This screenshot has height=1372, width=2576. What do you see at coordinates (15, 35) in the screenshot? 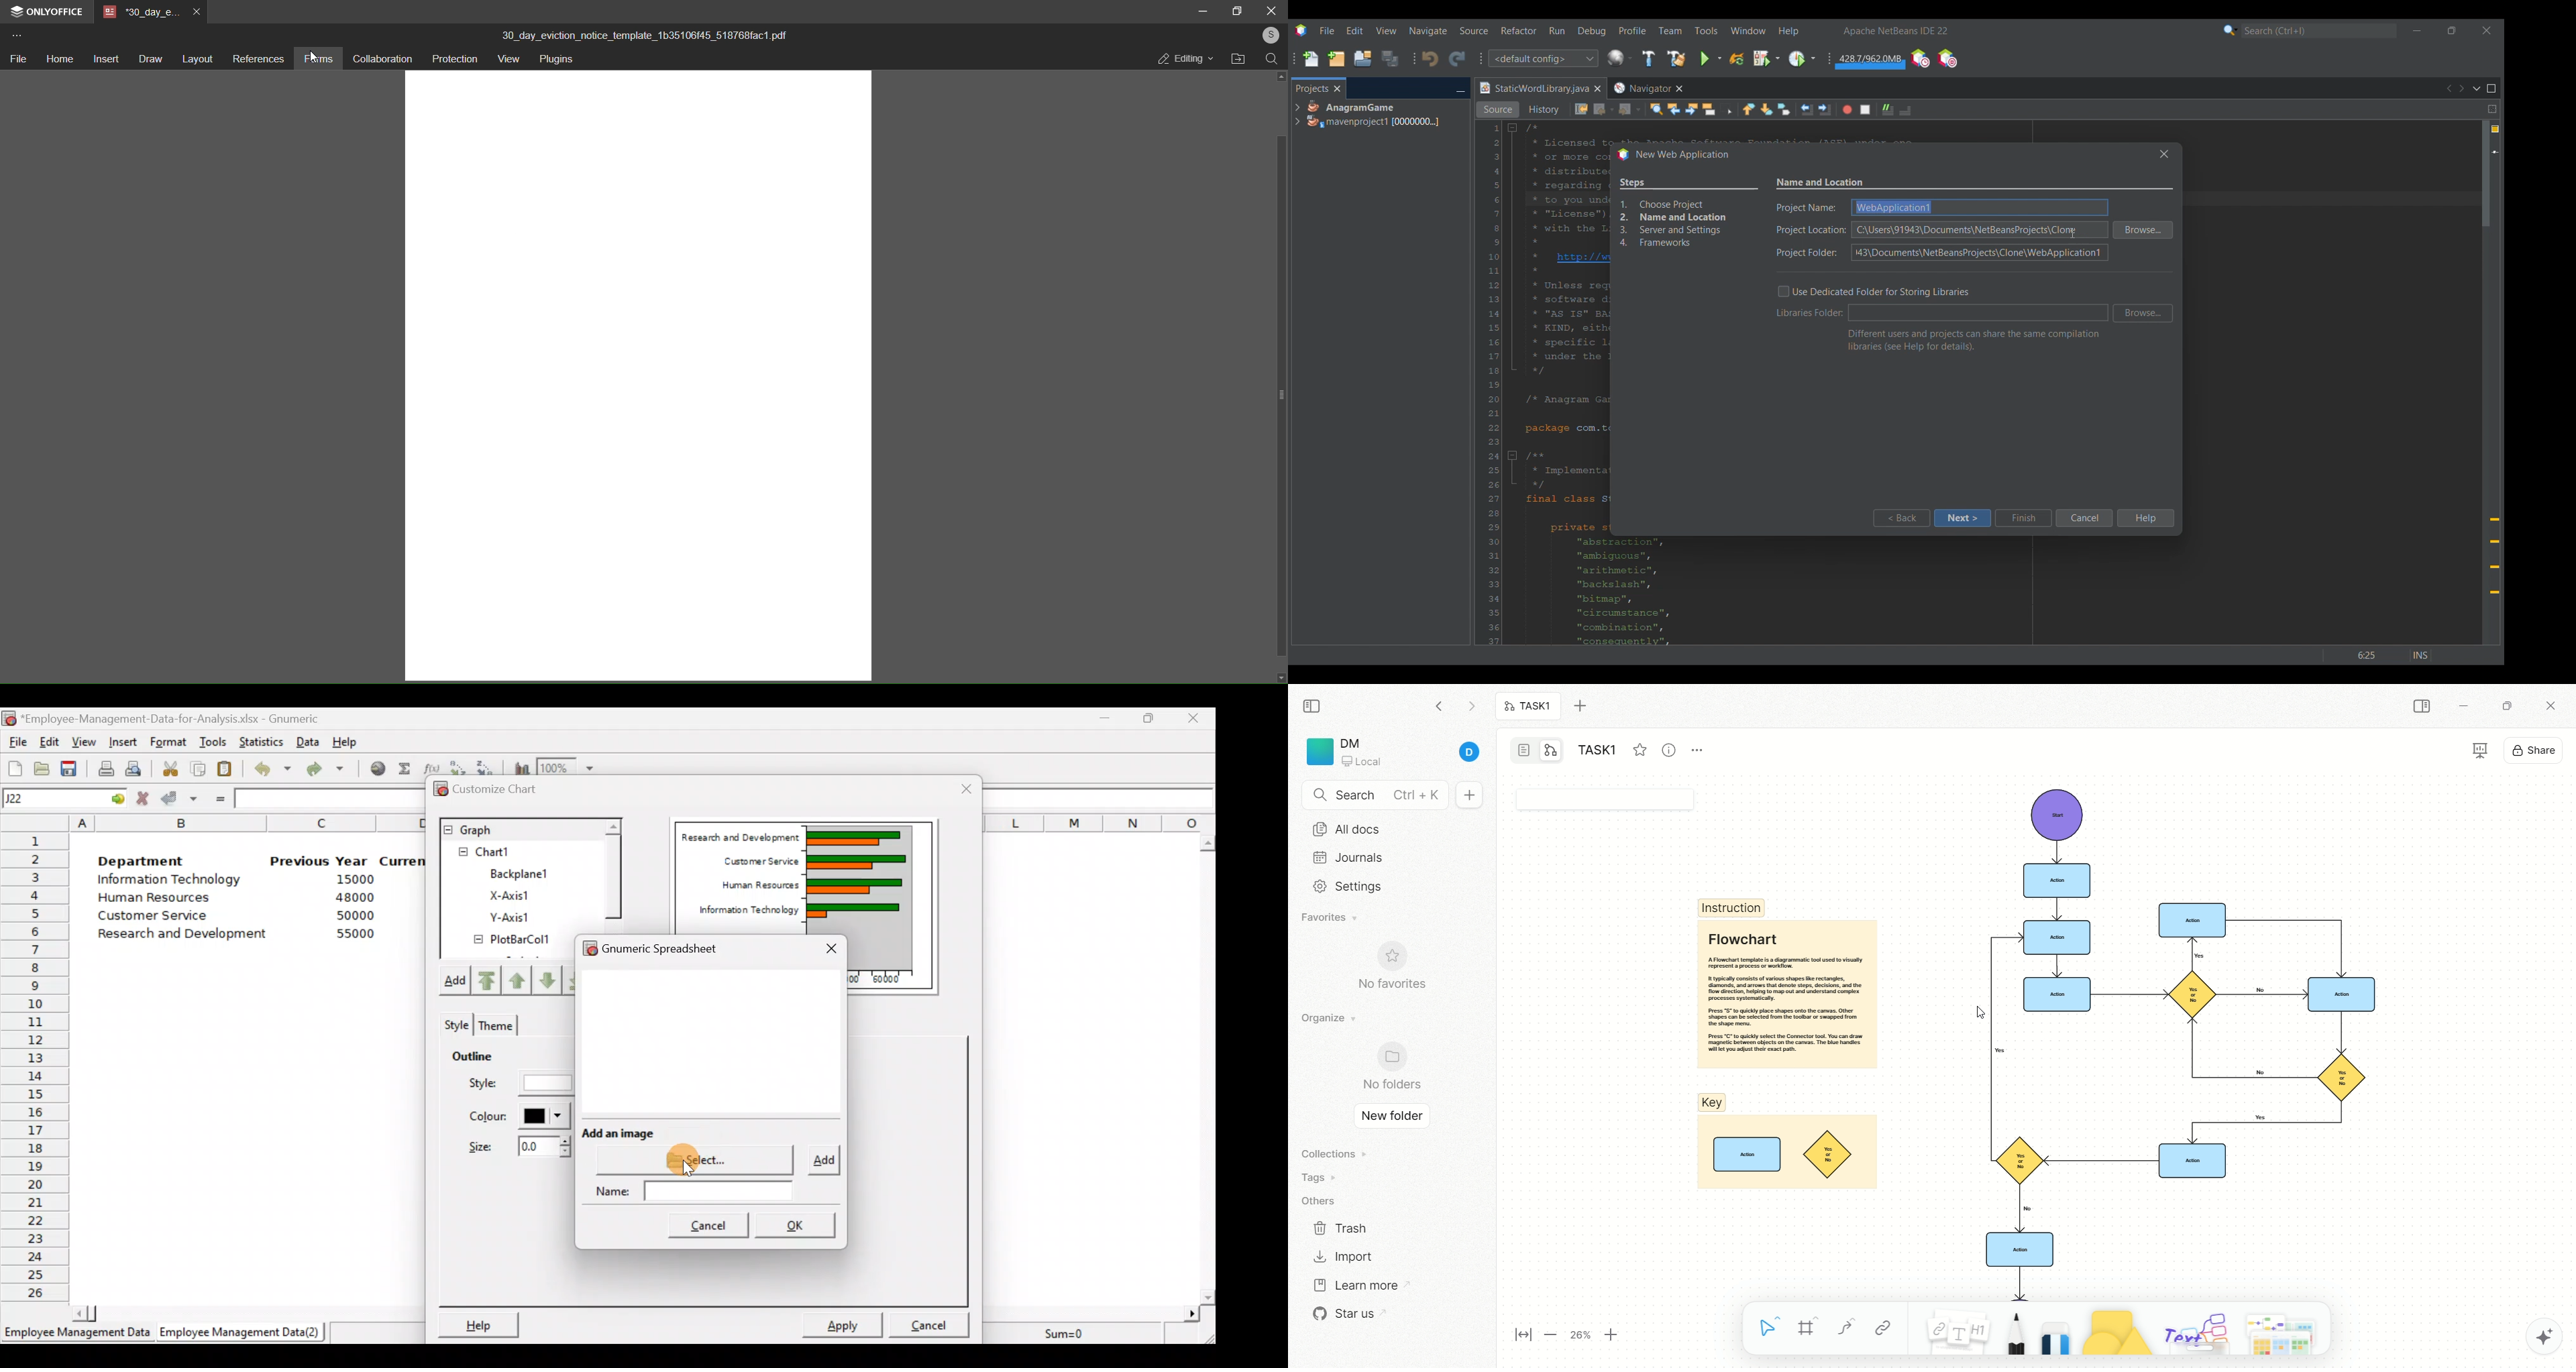
I see `more` at bounding box center [15, 35].